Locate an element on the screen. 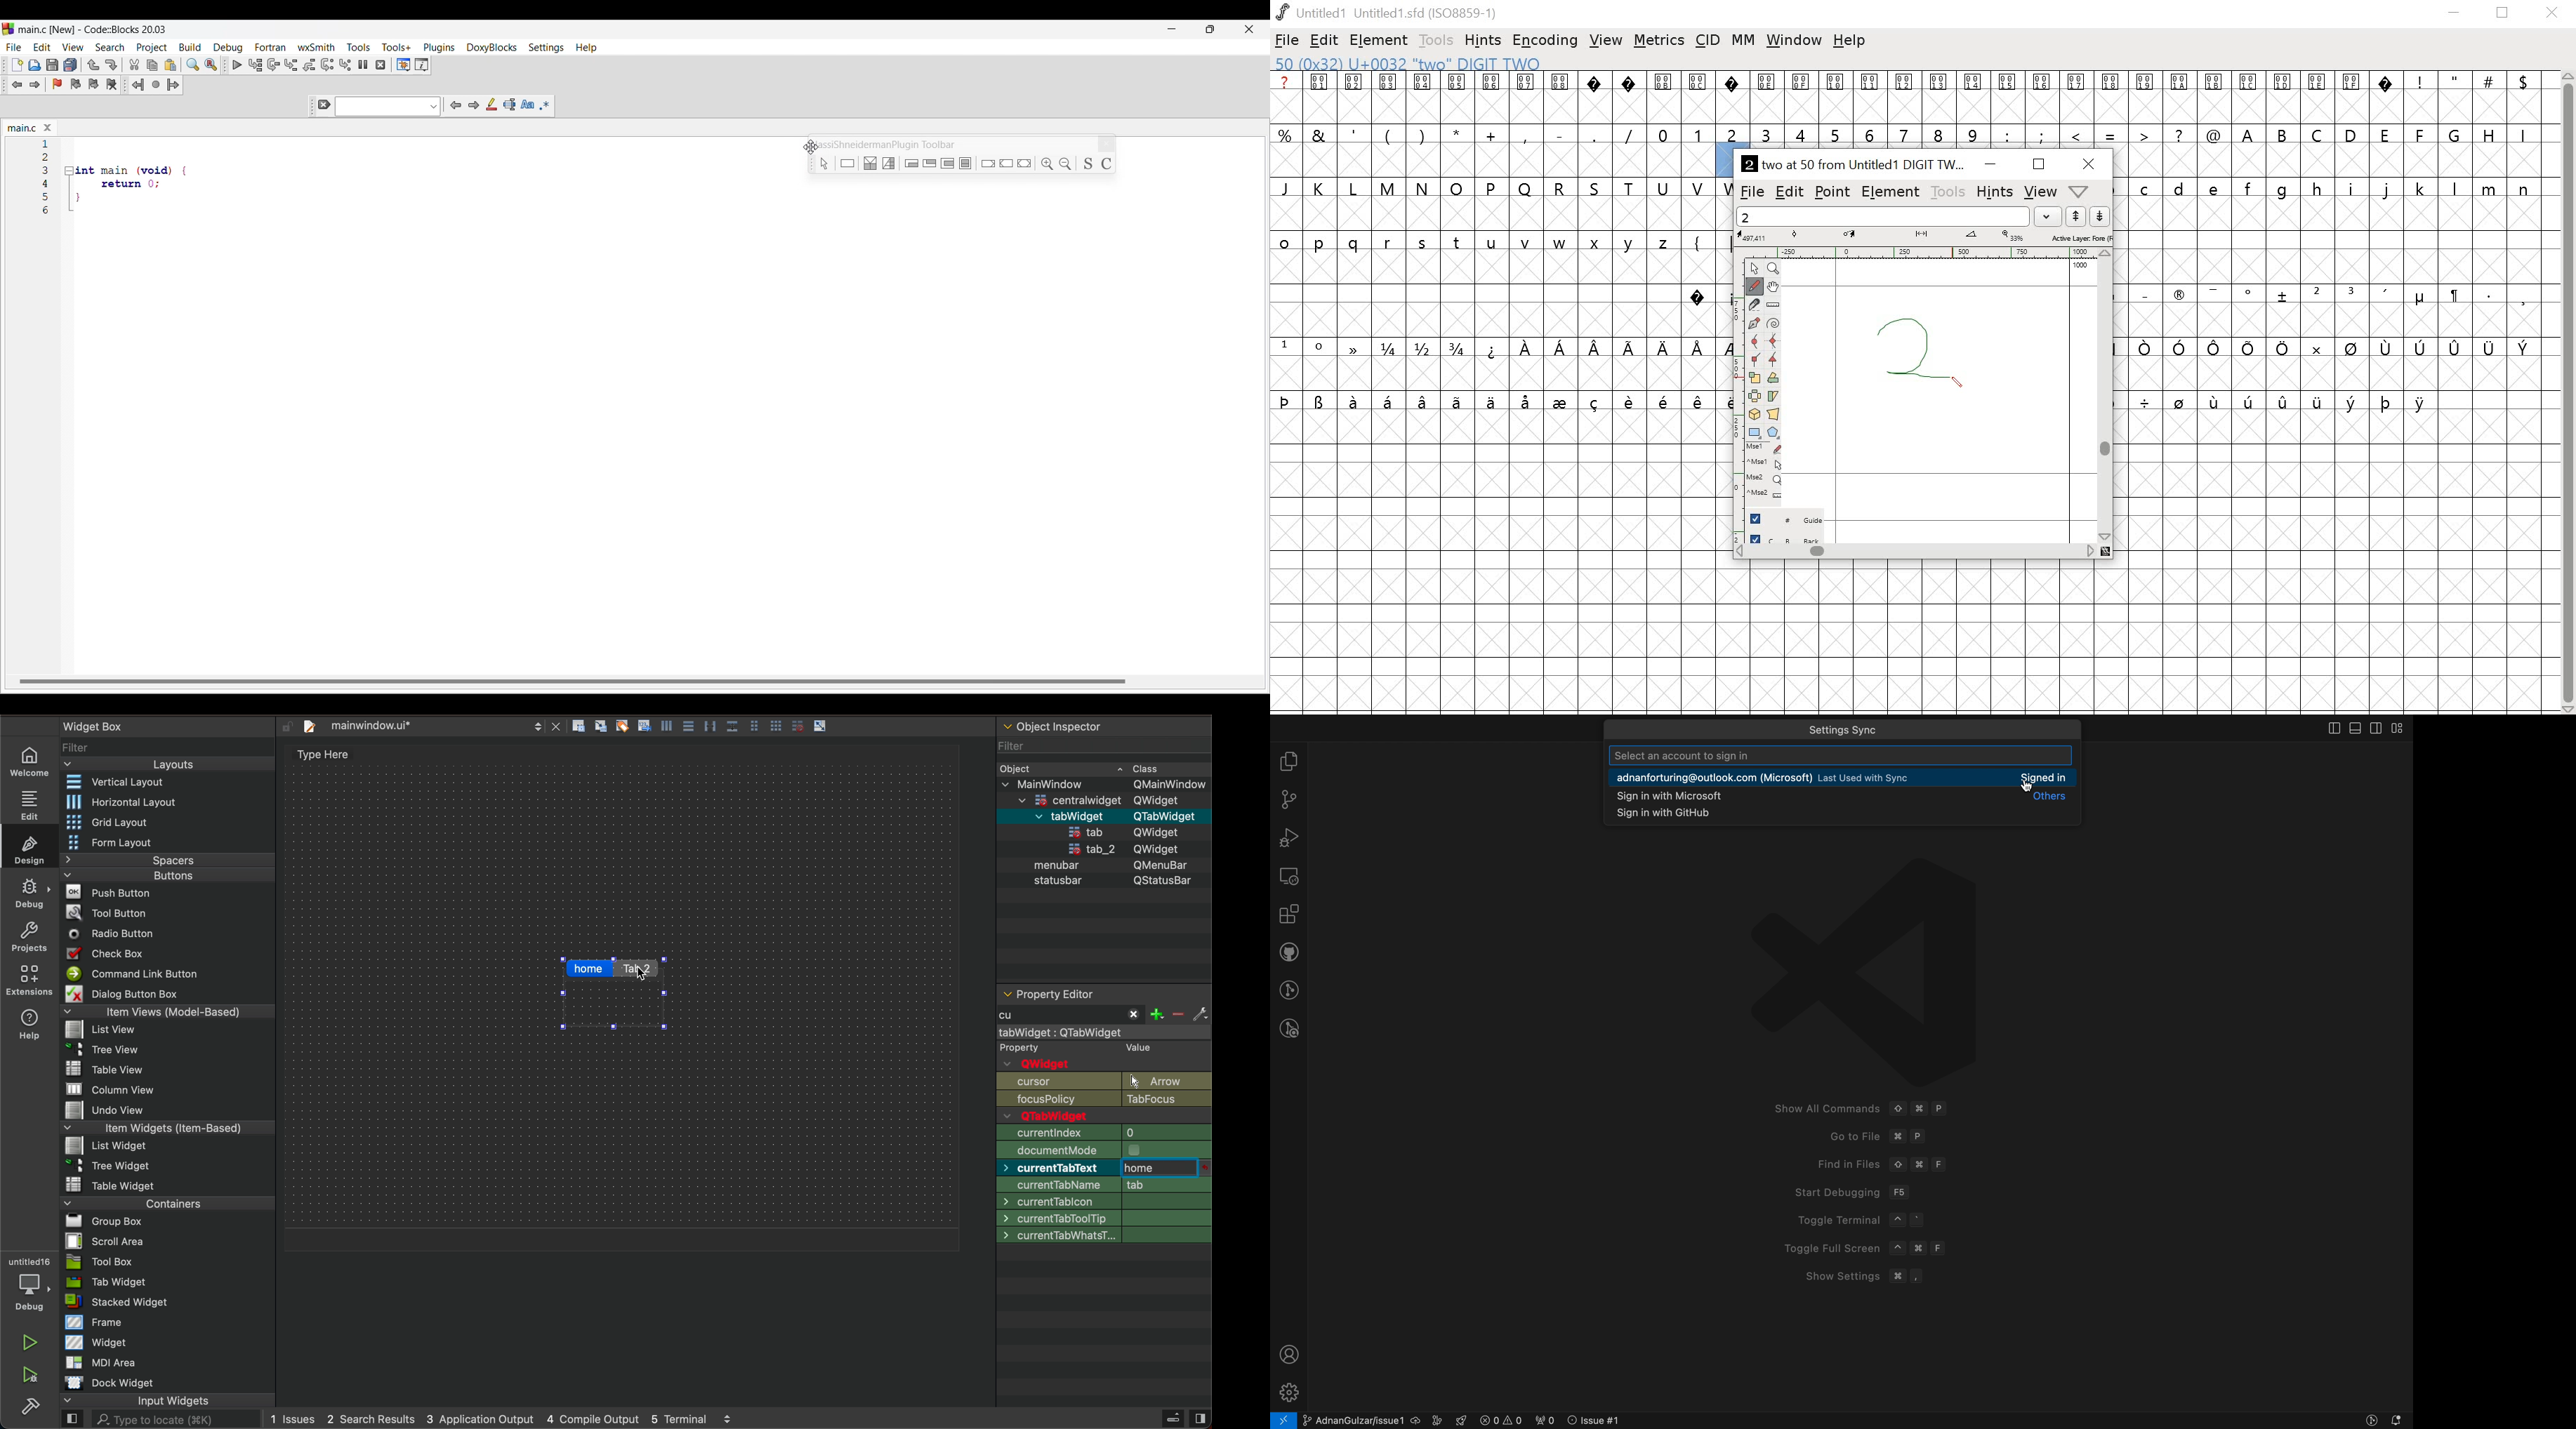 The width and height of the screenshot is (2576, 1456). flip is located at coordinates (1755, 397).